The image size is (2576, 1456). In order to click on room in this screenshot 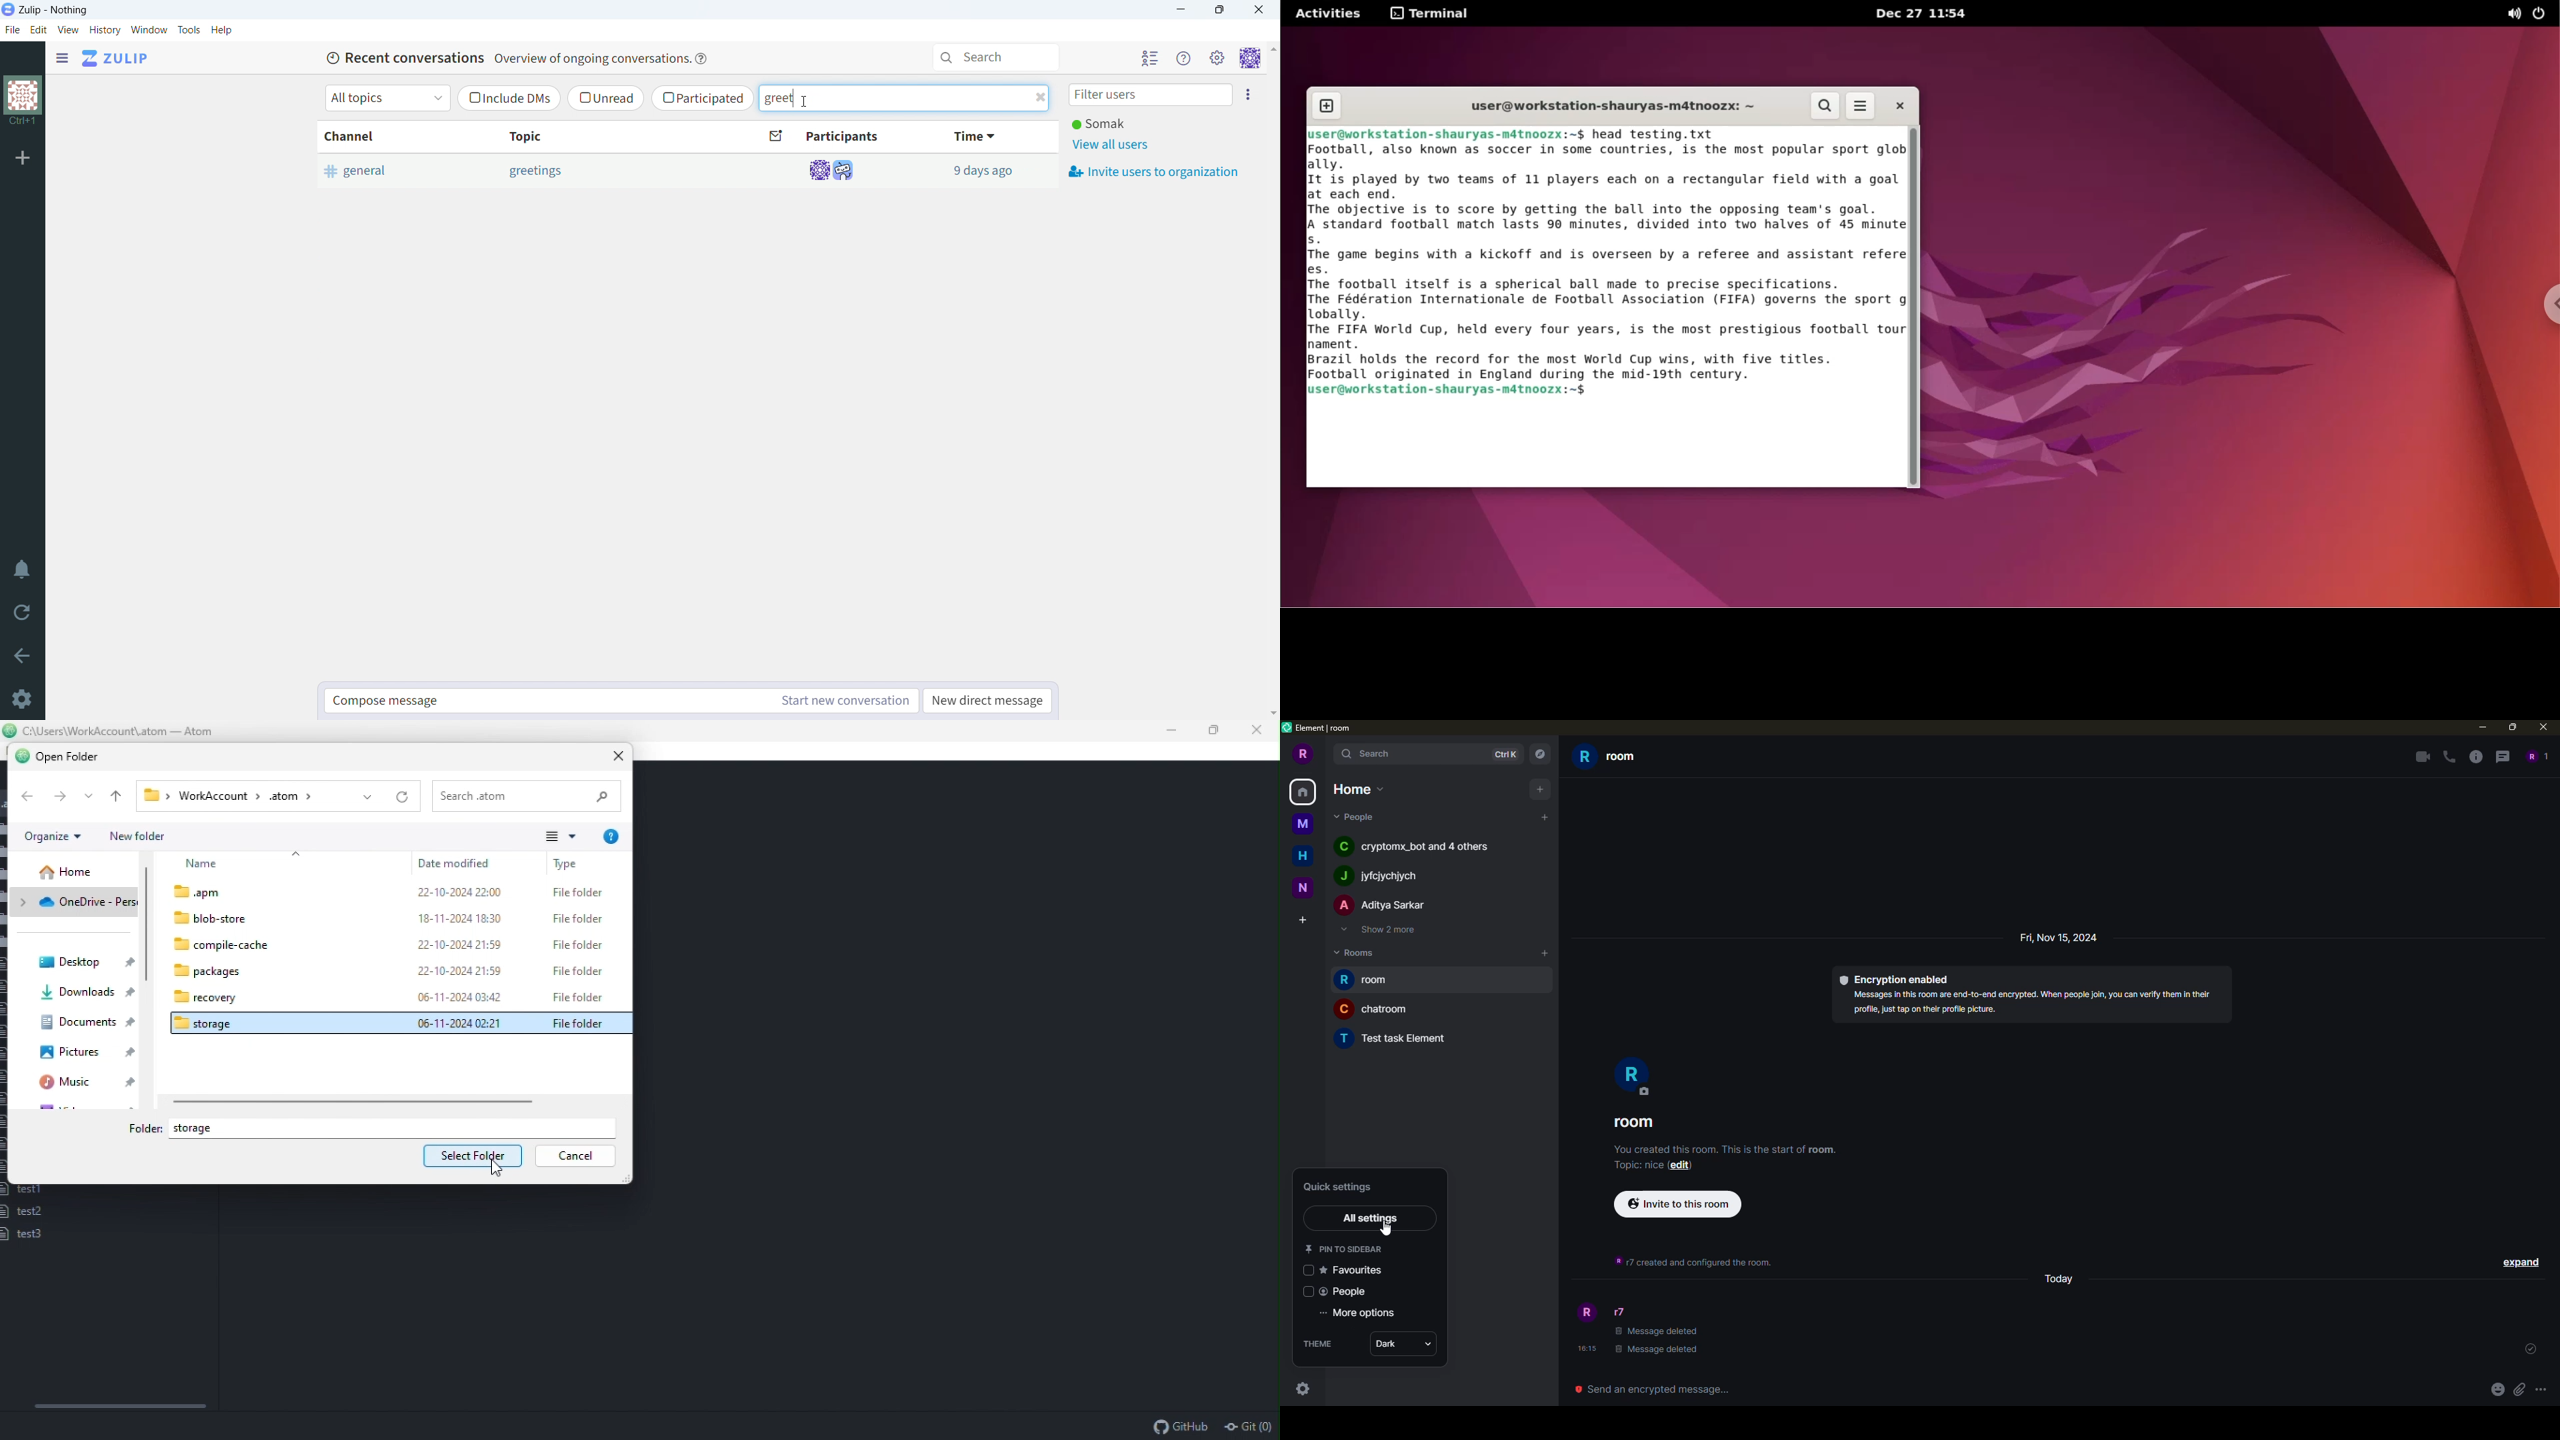, I will do `click(1397, 1037)`.